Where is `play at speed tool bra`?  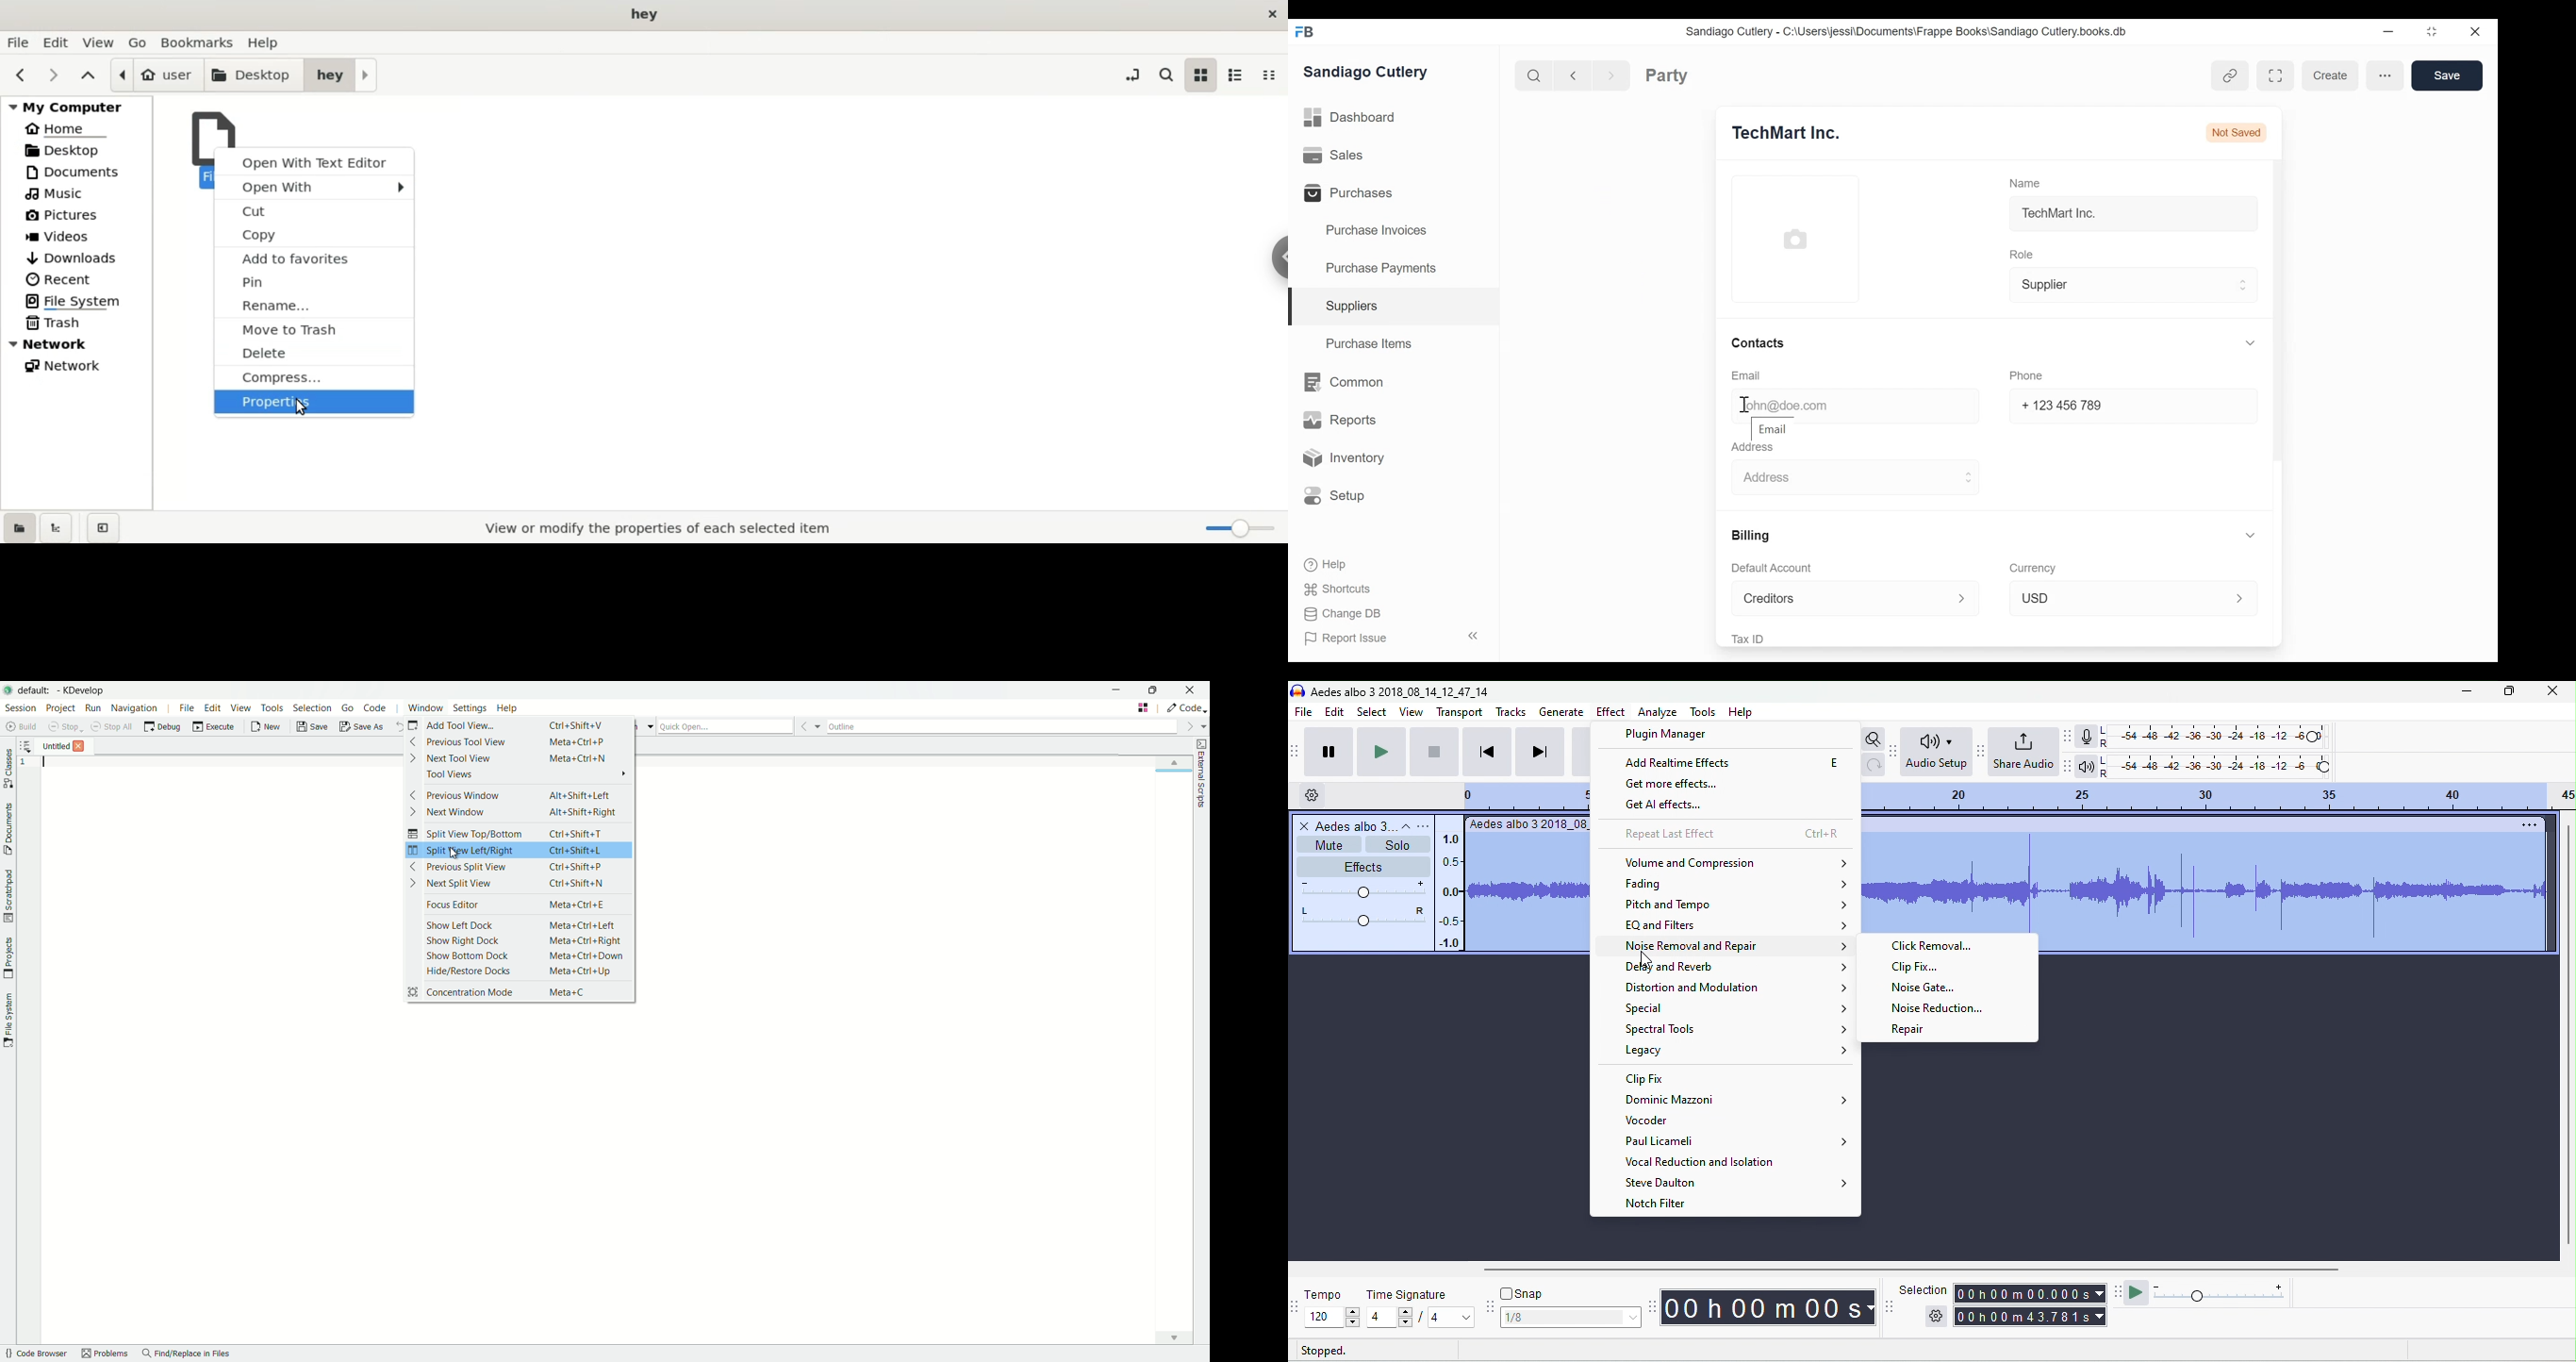
play at speed tool bra is located at coordinates (2117, 1295).